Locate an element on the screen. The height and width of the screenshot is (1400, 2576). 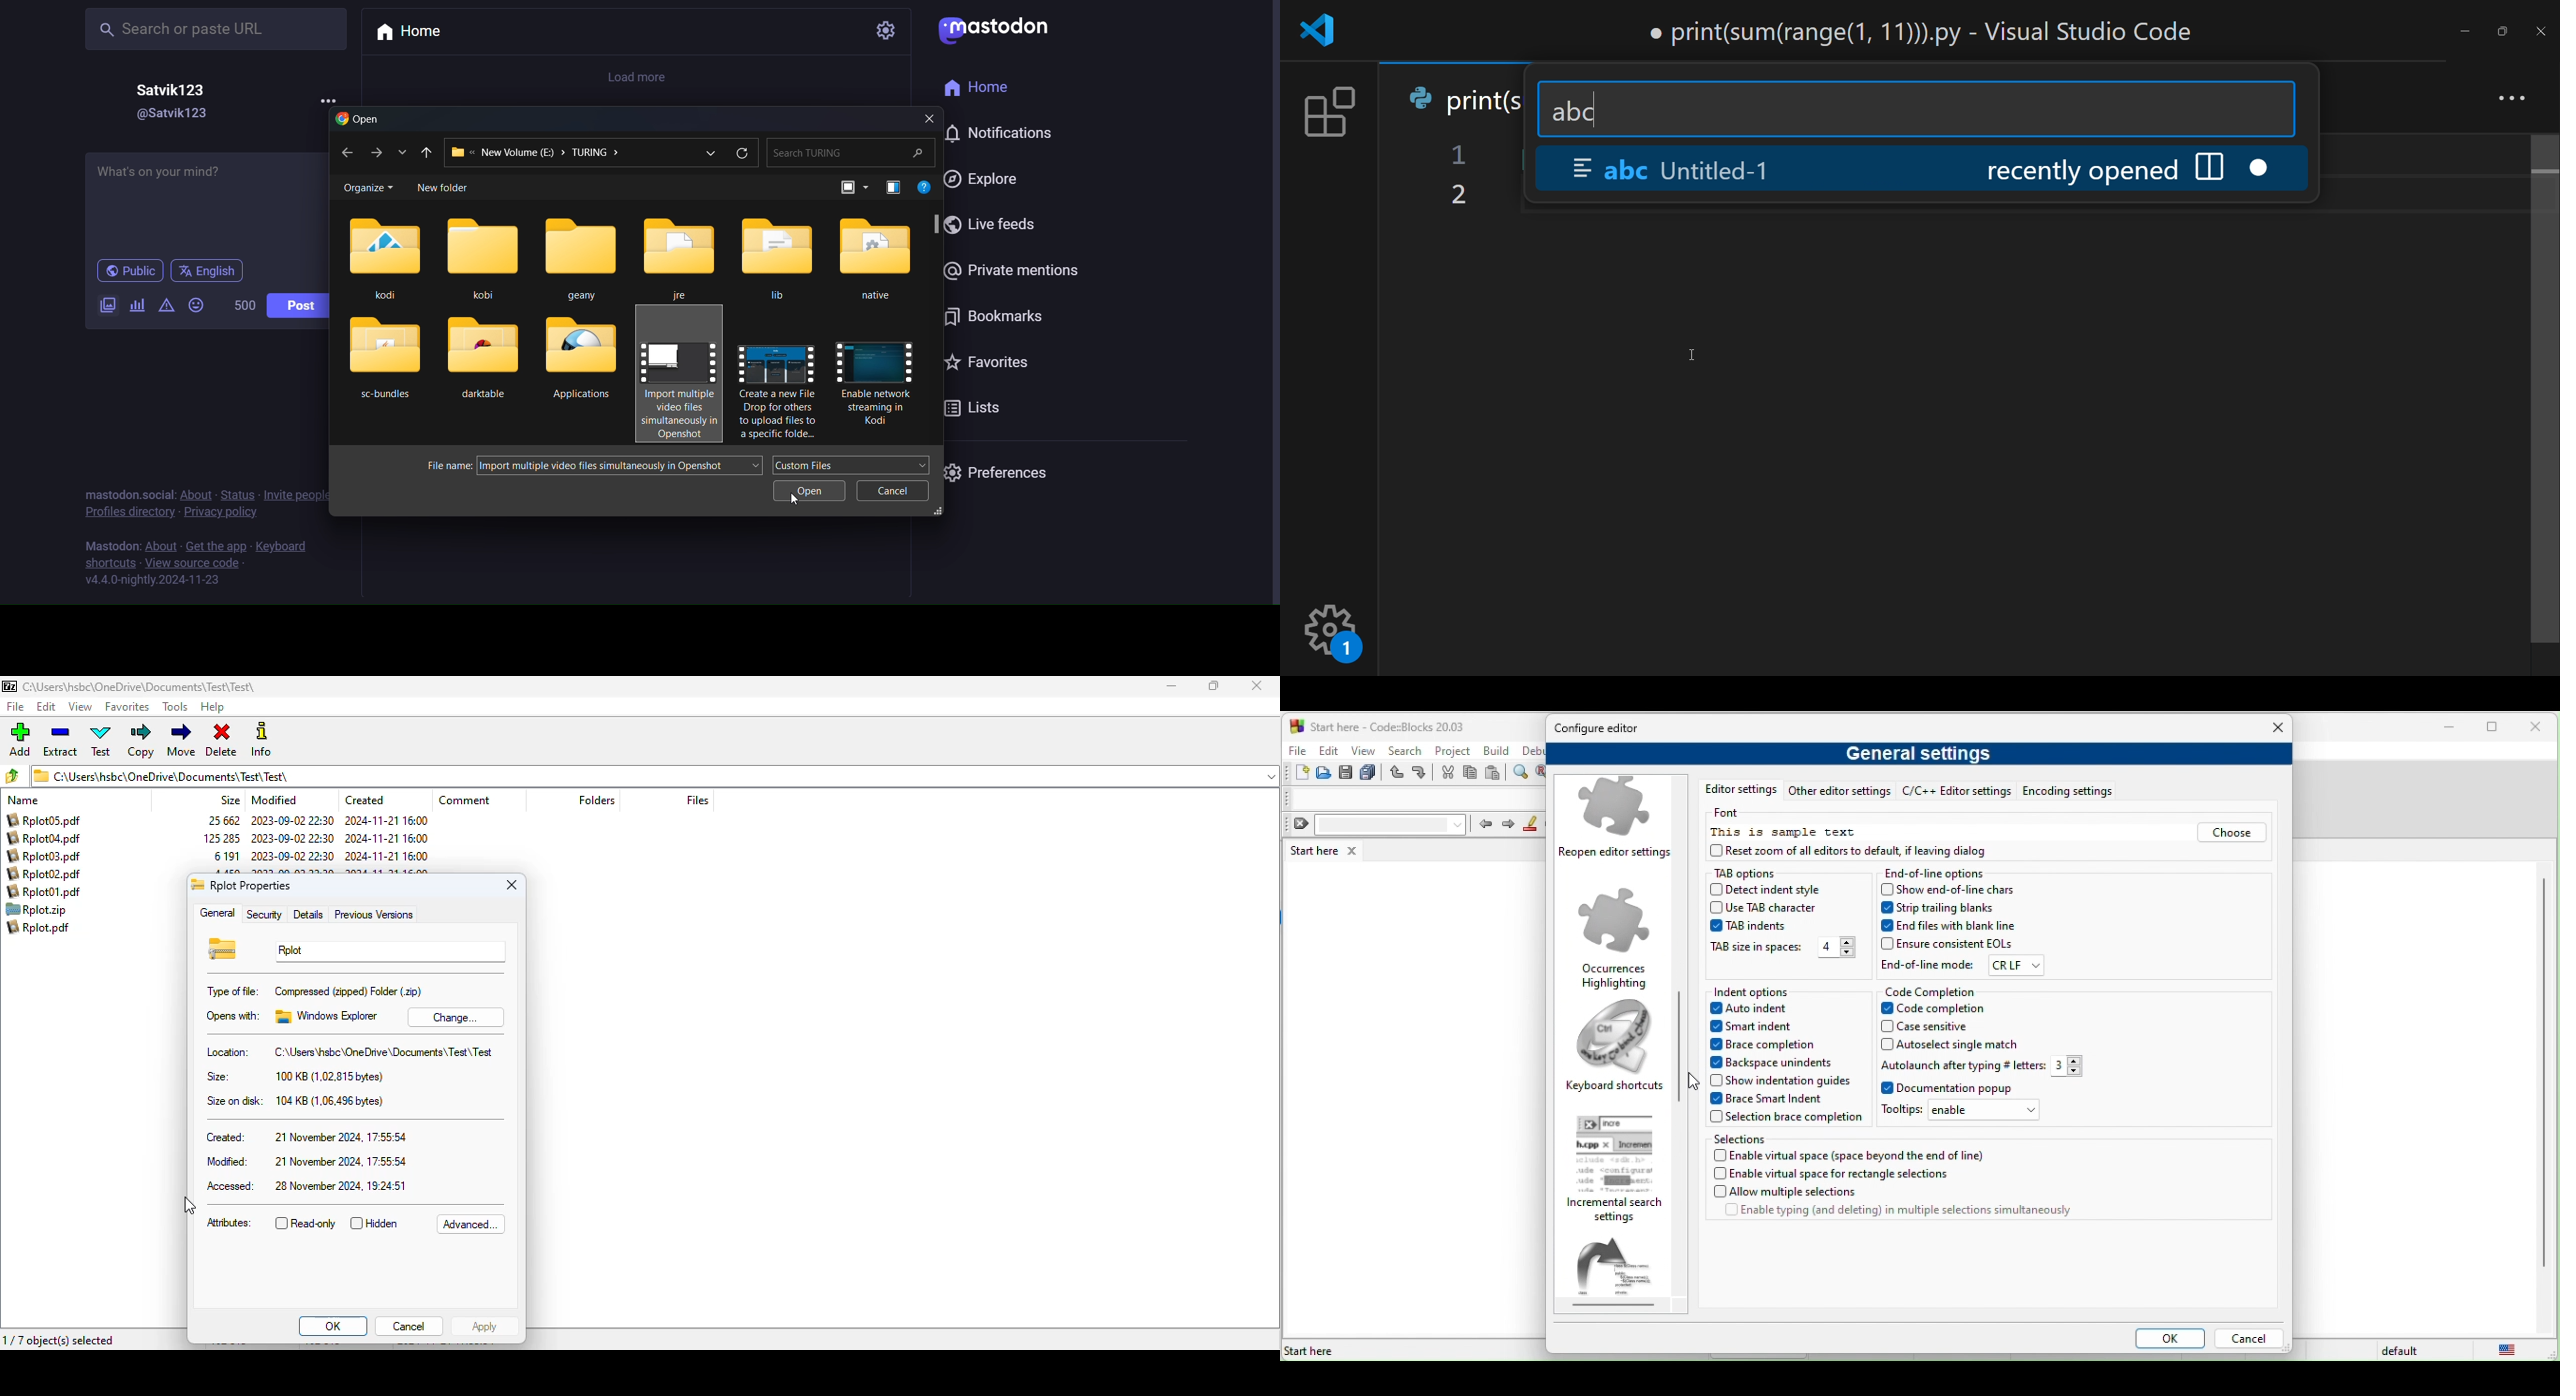
minimize is located at coordinates (2450, 728).